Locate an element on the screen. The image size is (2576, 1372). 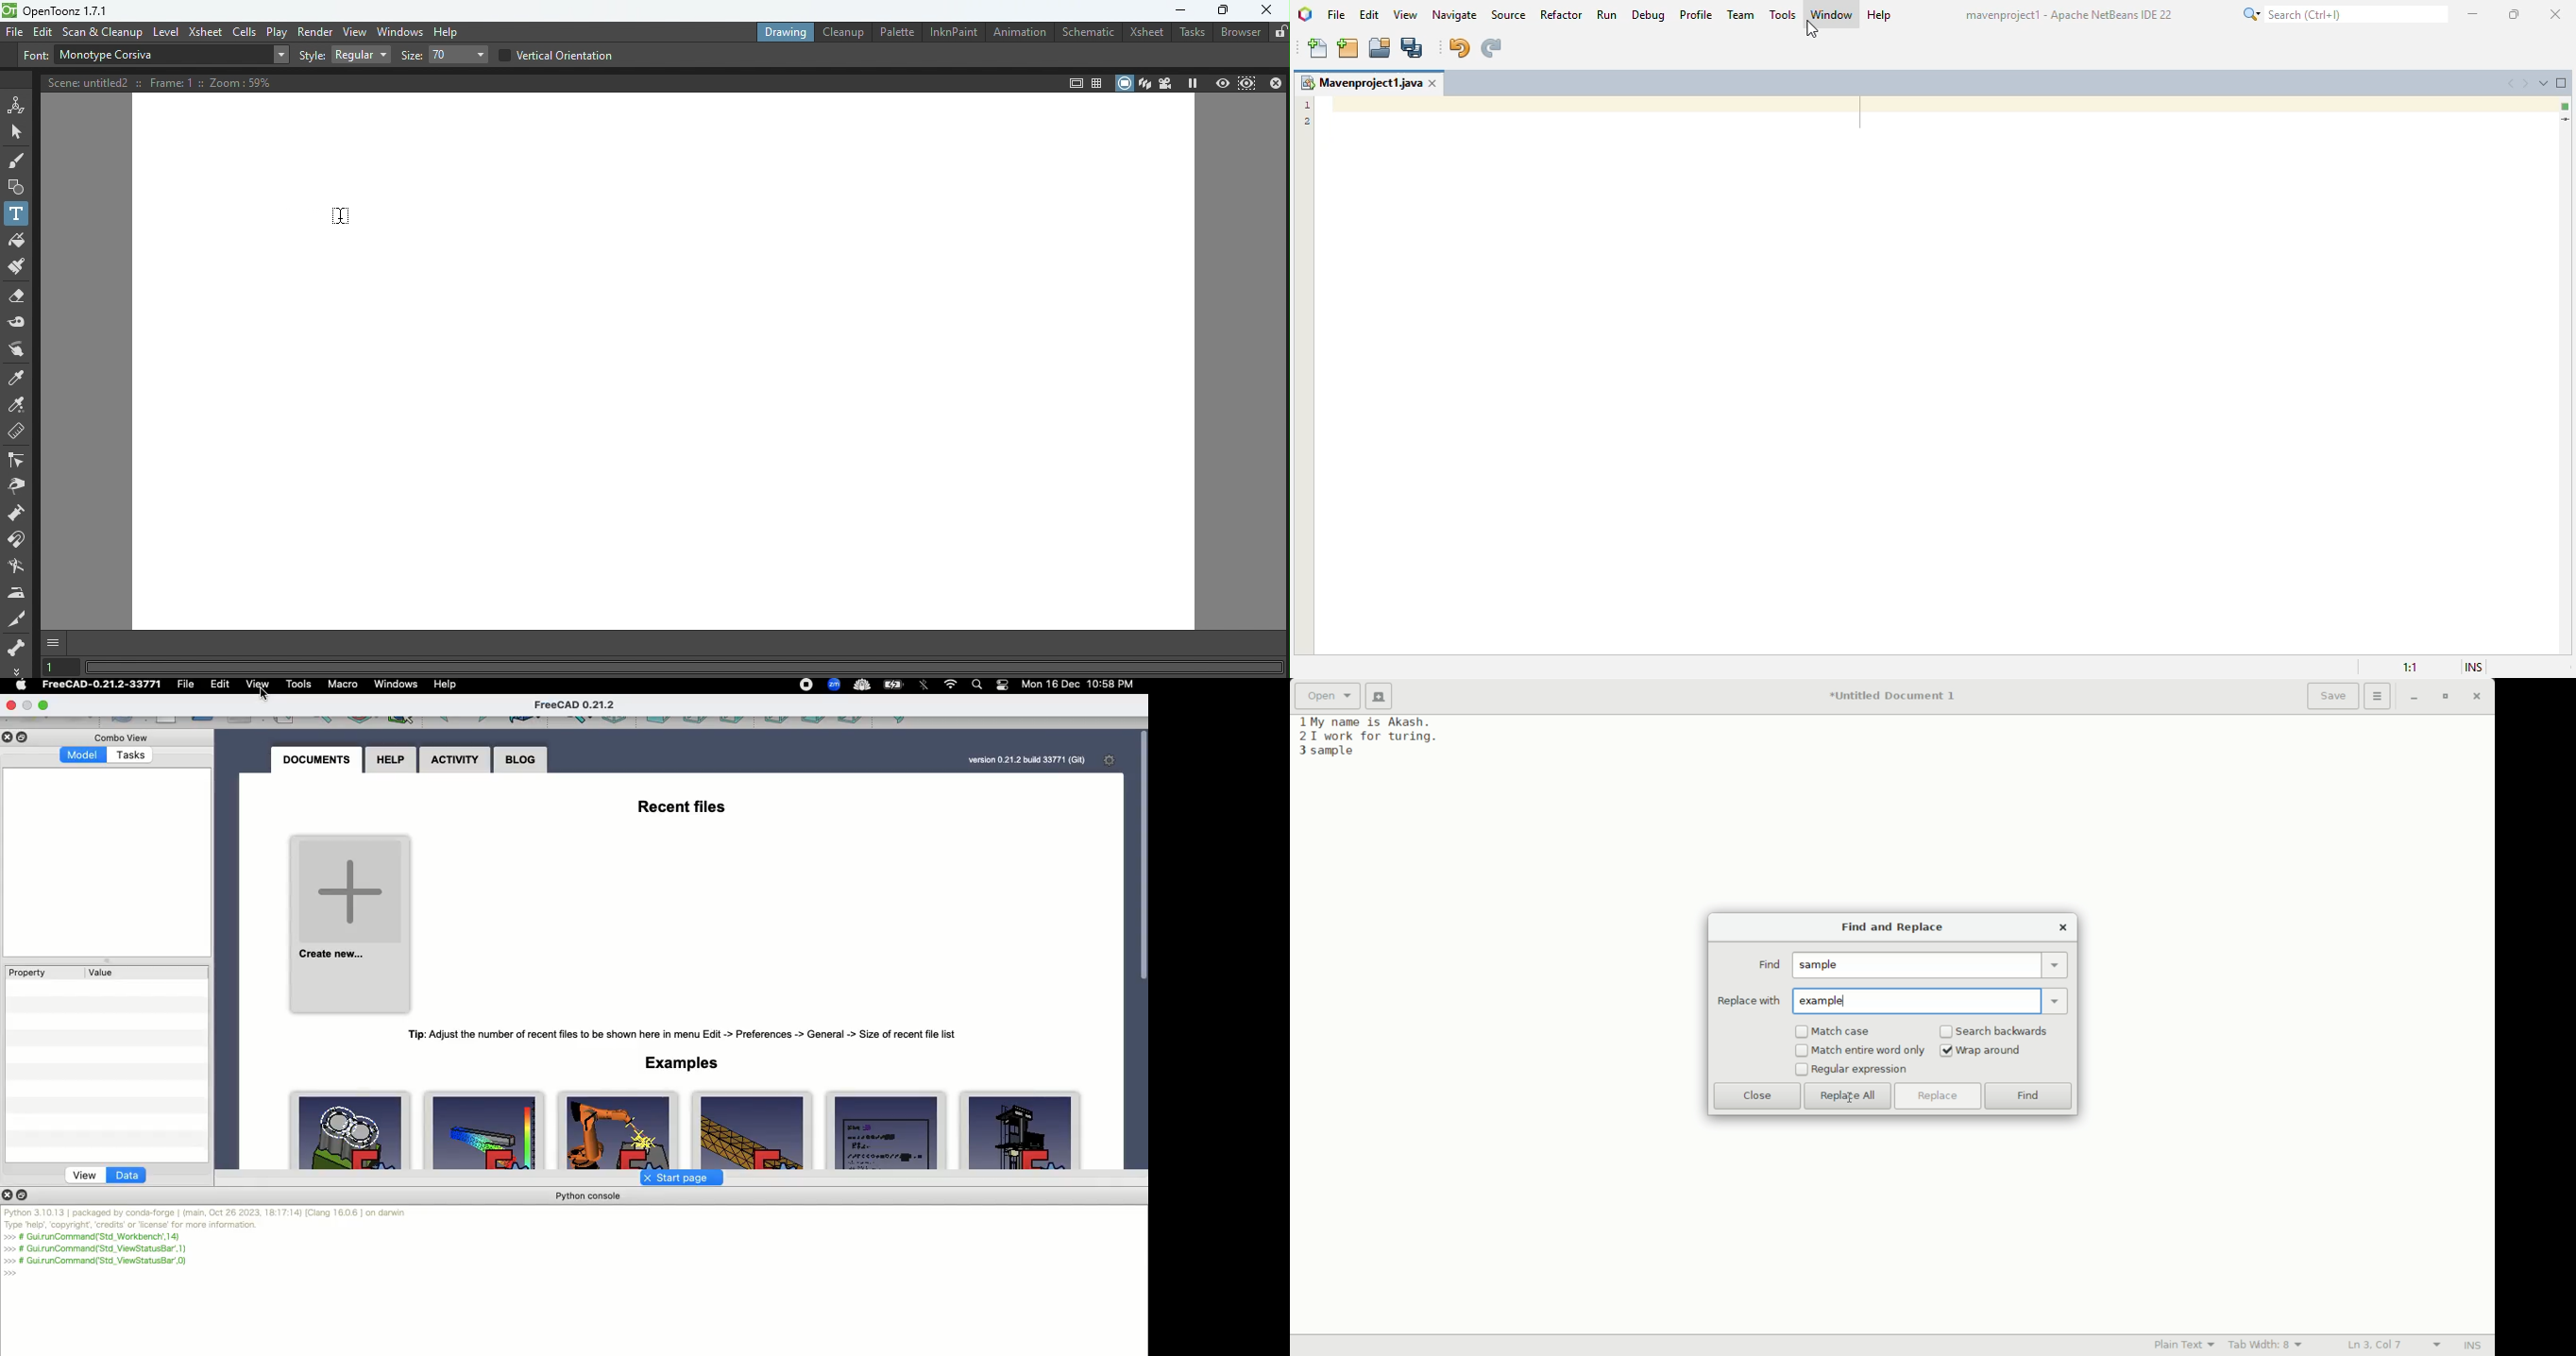
save all is located at coordinates (1412, 49).